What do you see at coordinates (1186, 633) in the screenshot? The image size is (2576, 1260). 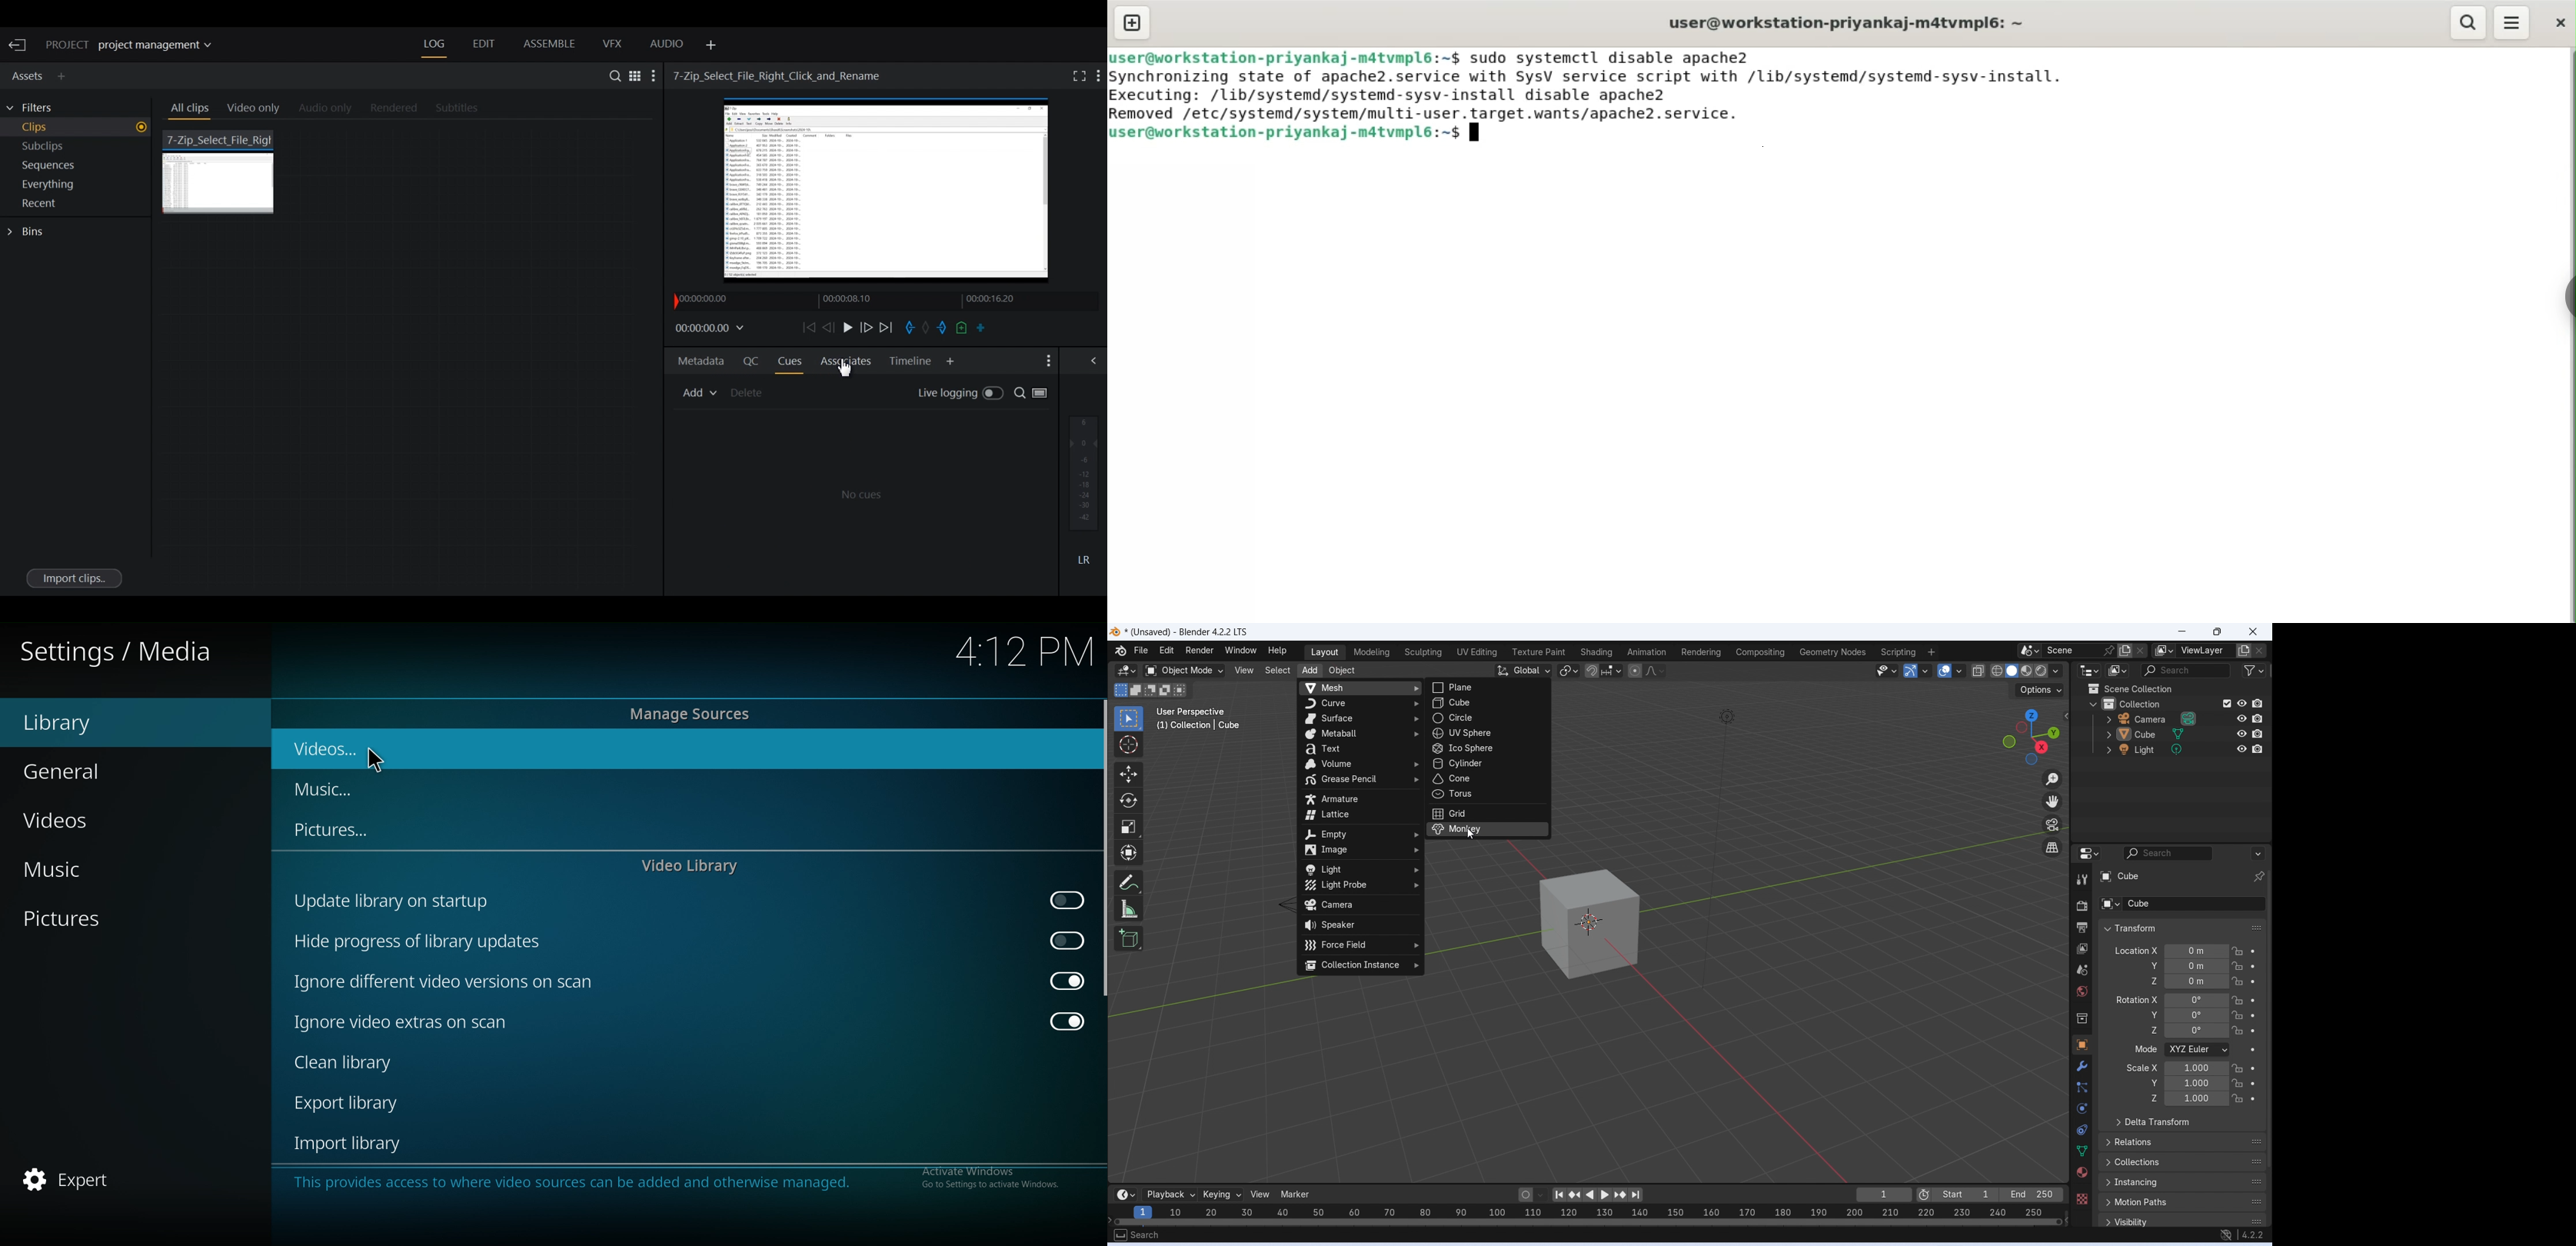 I see `* (Unsaved) - Blender 4.2.2 LTS` at bounding box center [1186, 633].